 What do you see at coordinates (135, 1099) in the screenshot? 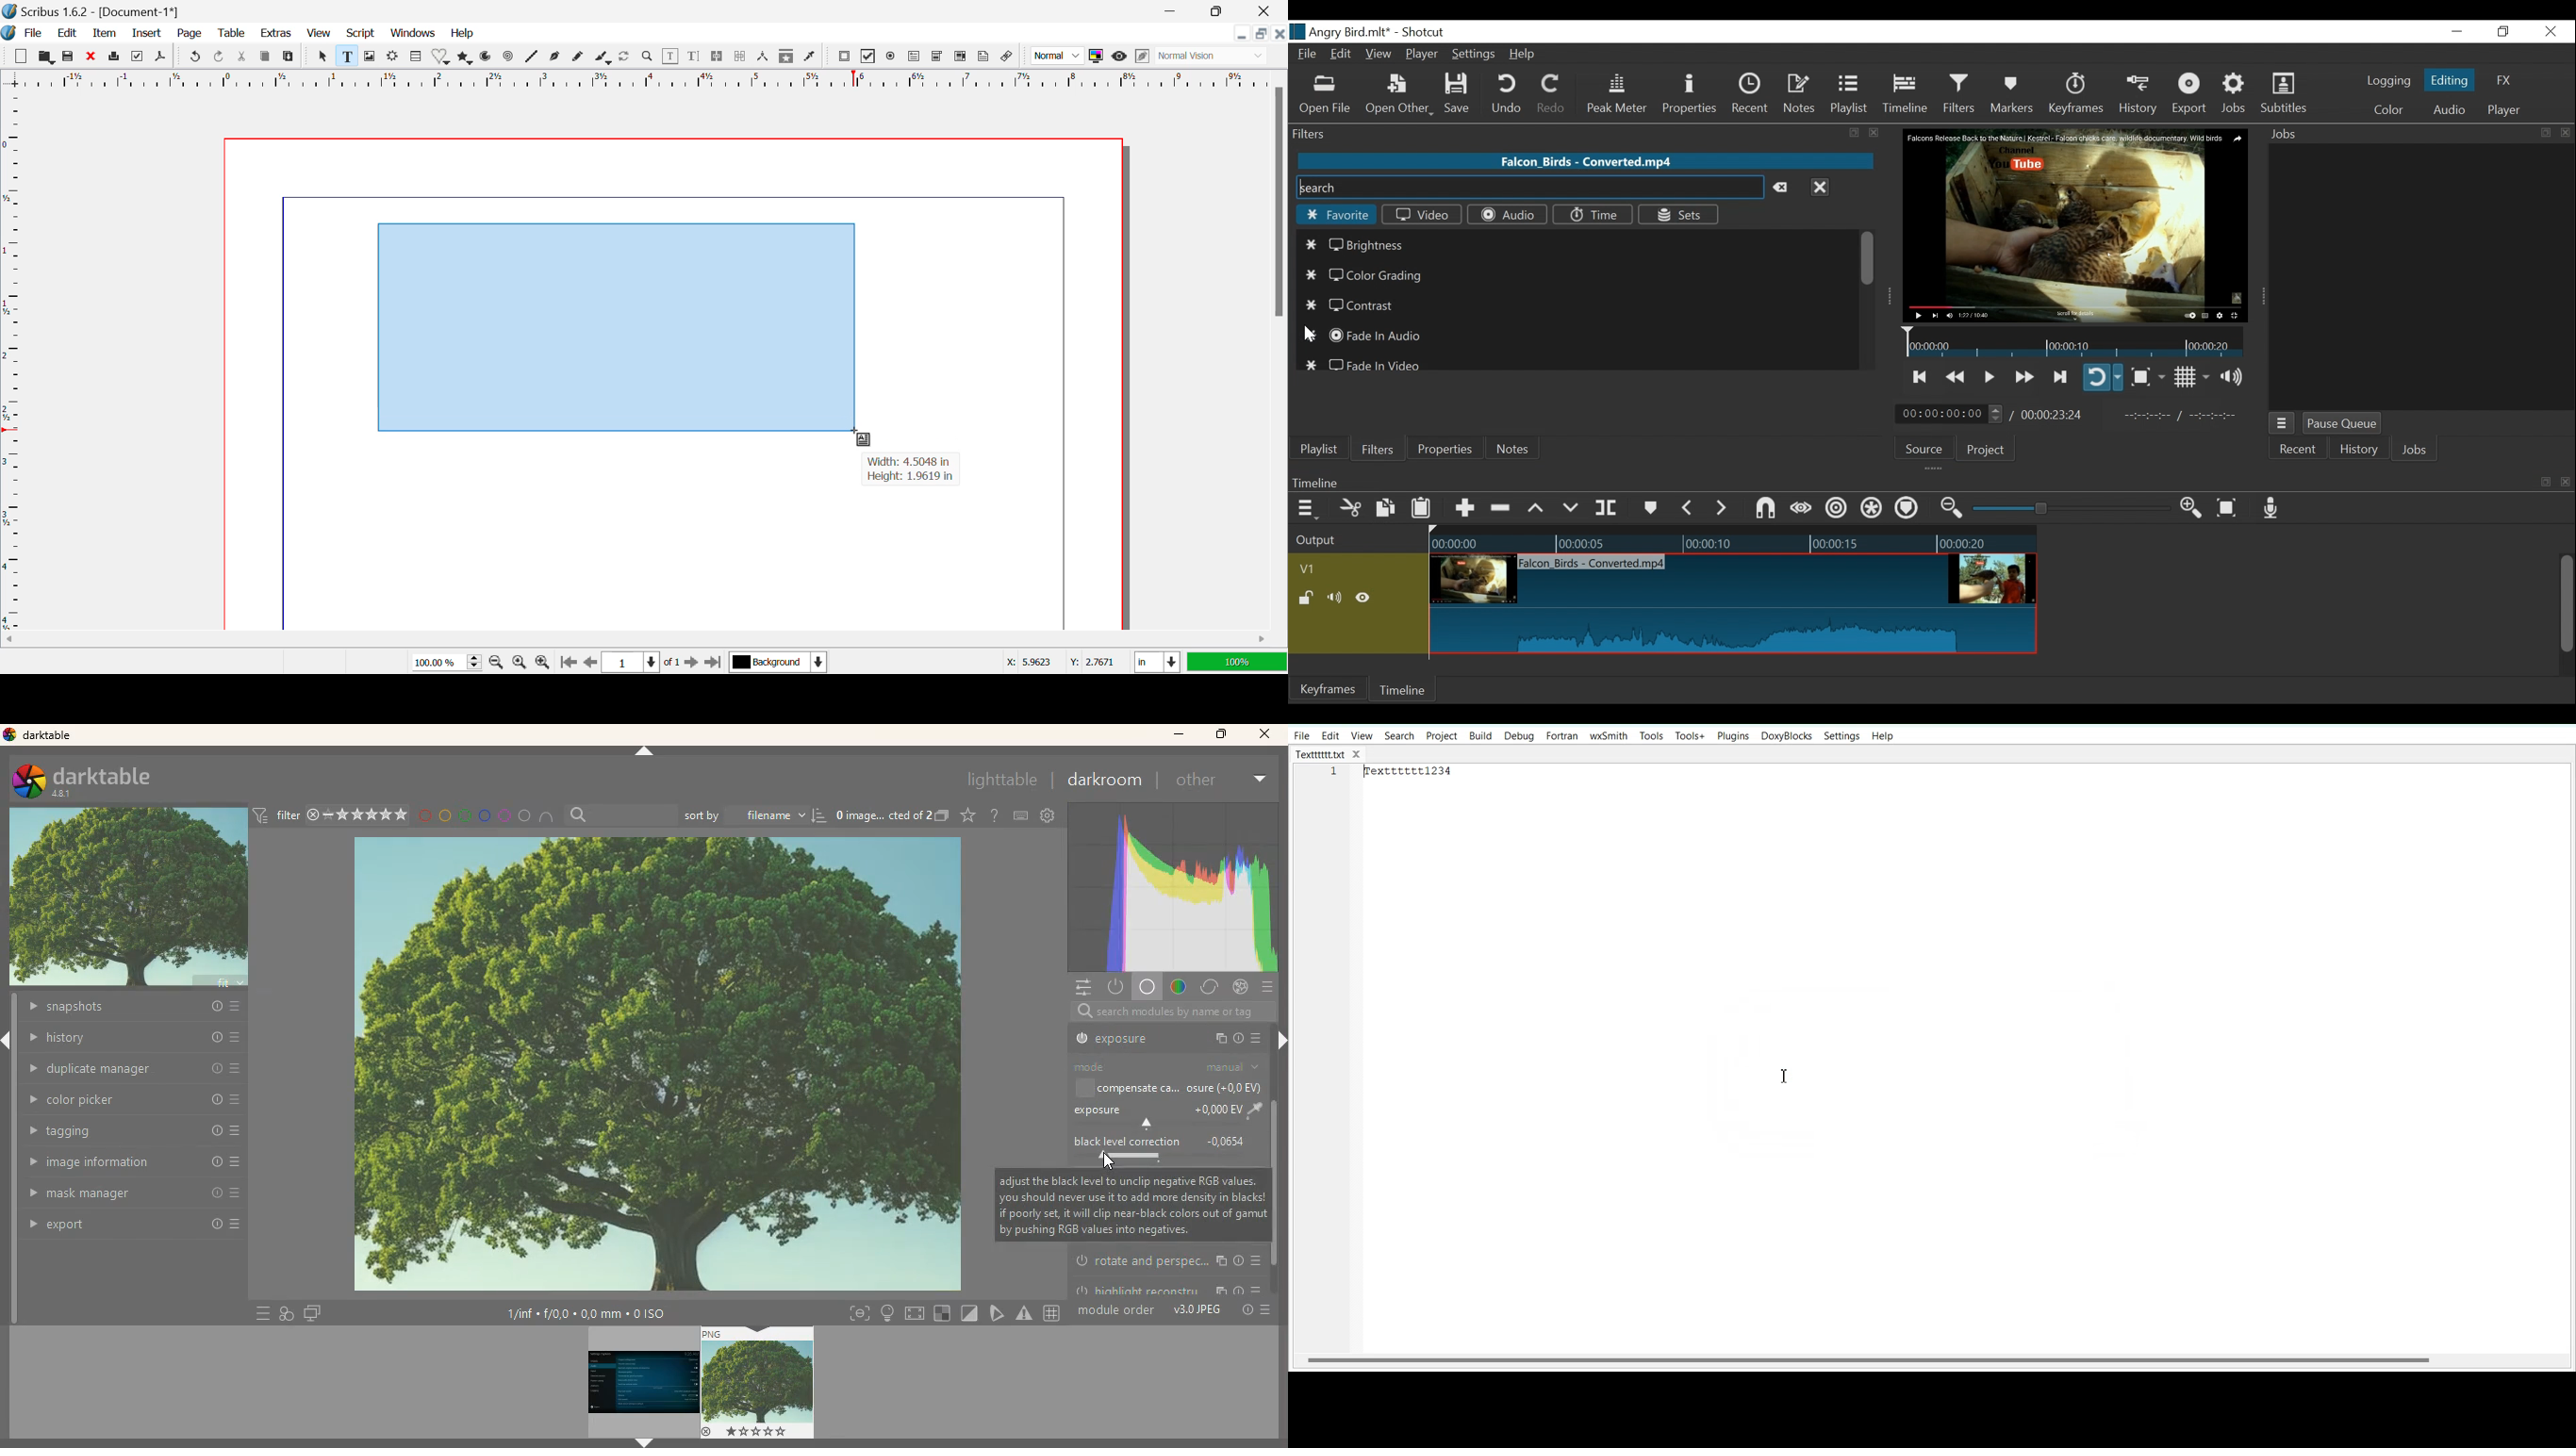
I see `color picker` at bounding box center [135, 1099].